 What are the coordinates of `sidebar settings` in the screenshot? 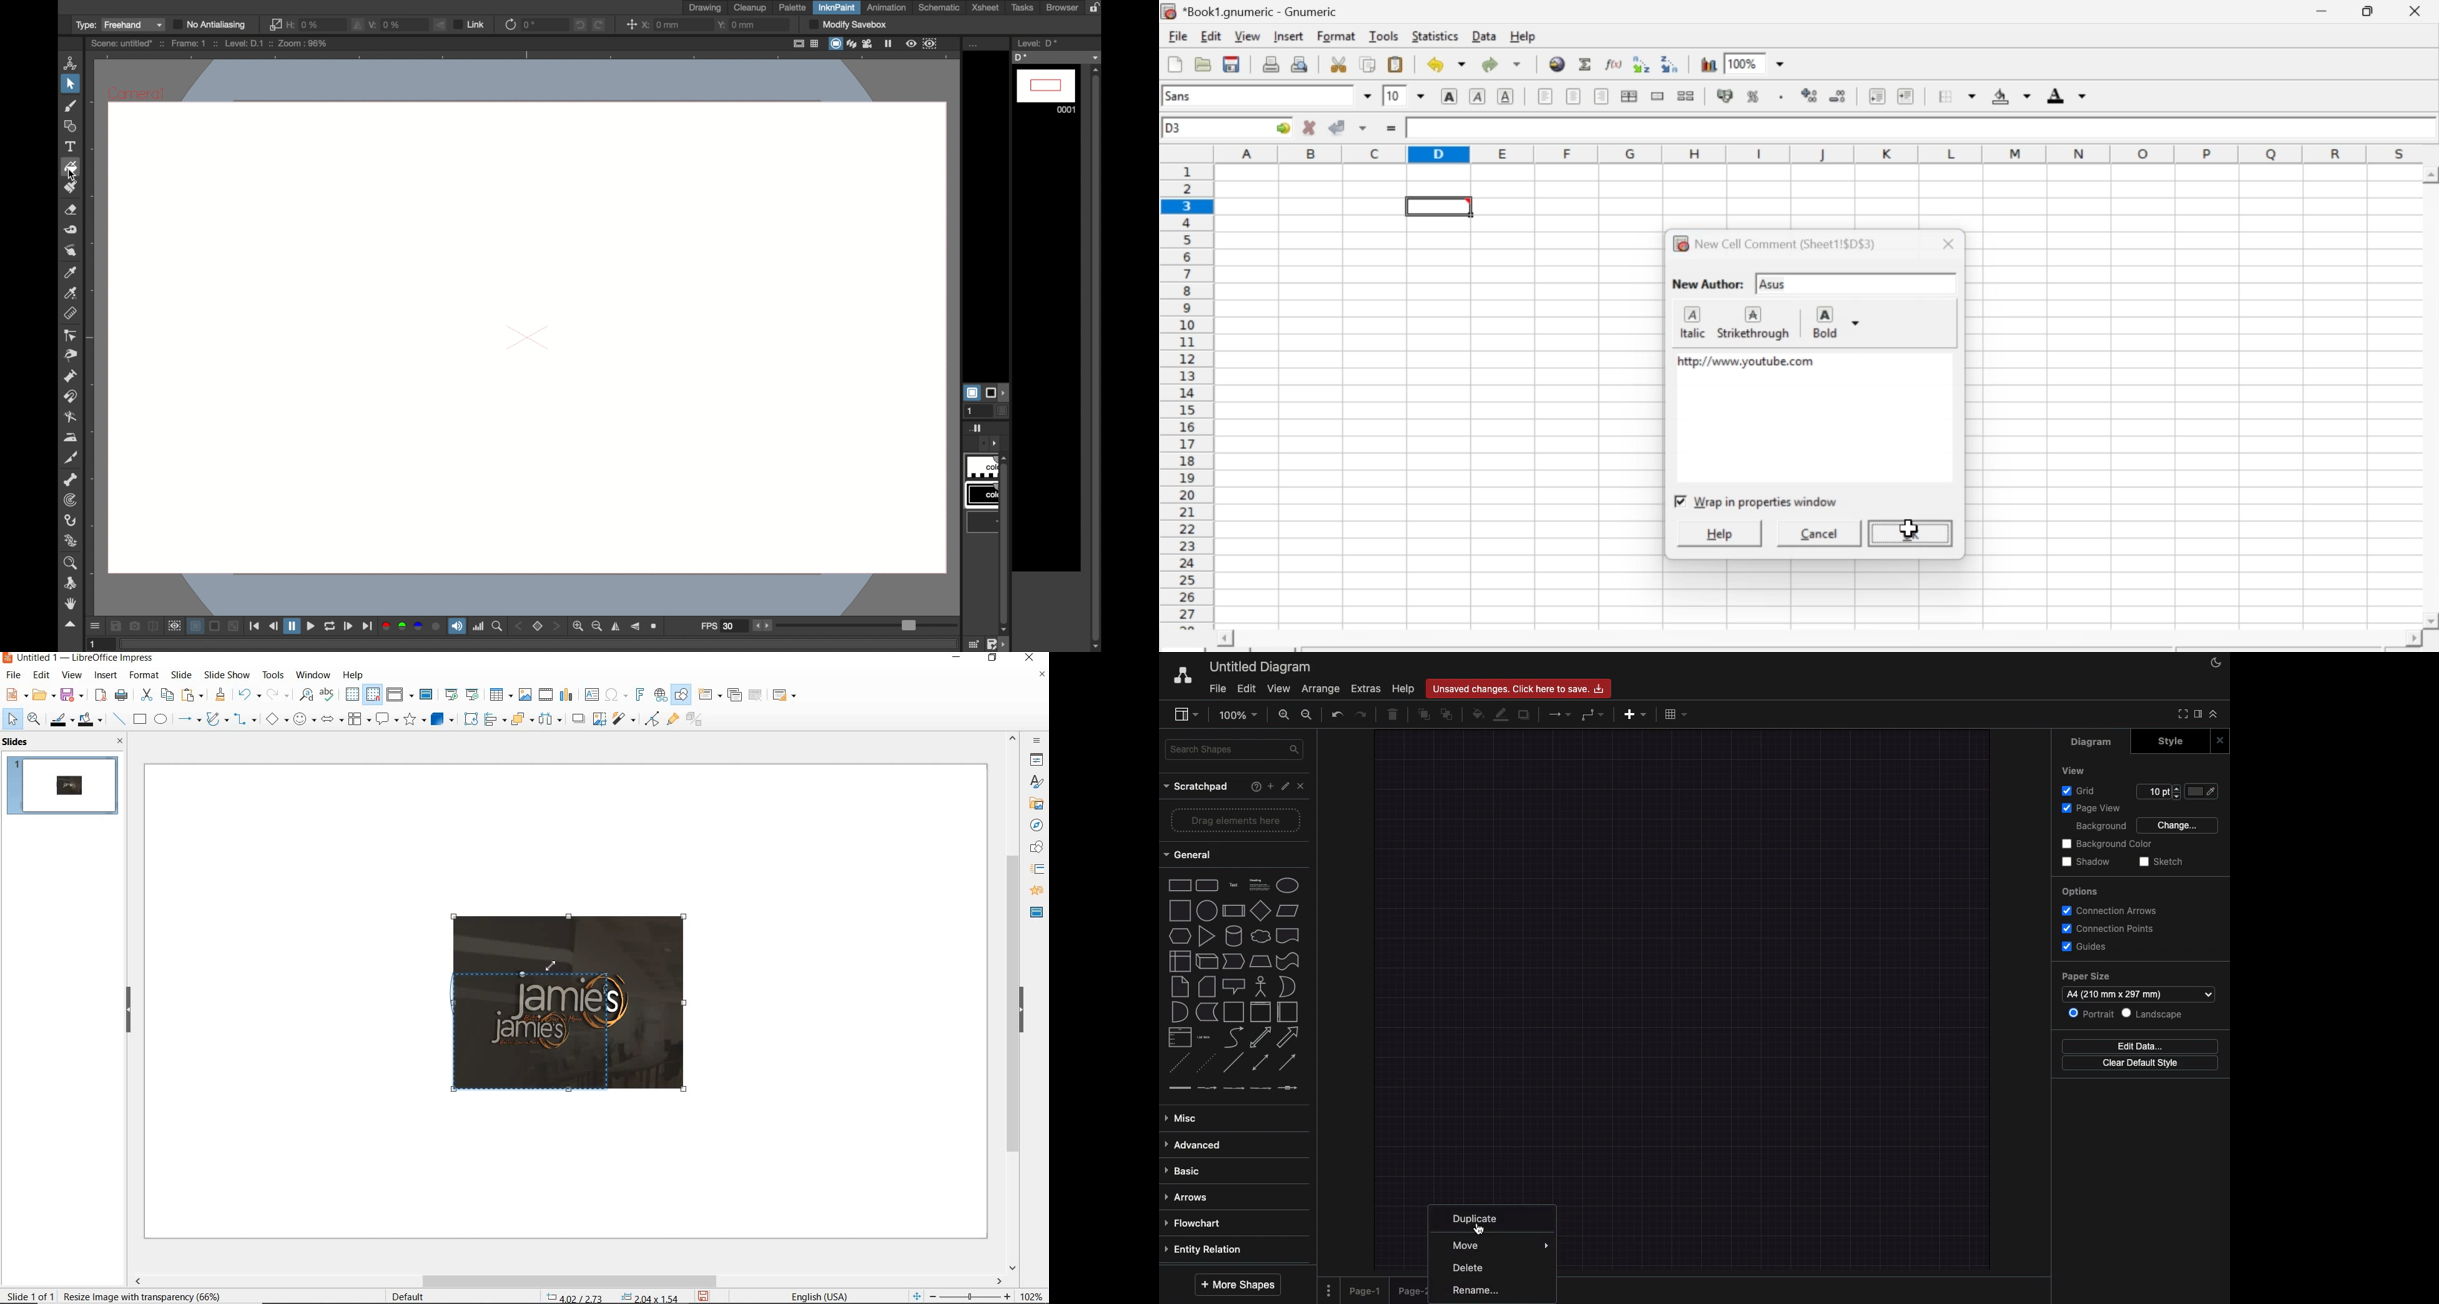 It's located at (1035, 741).